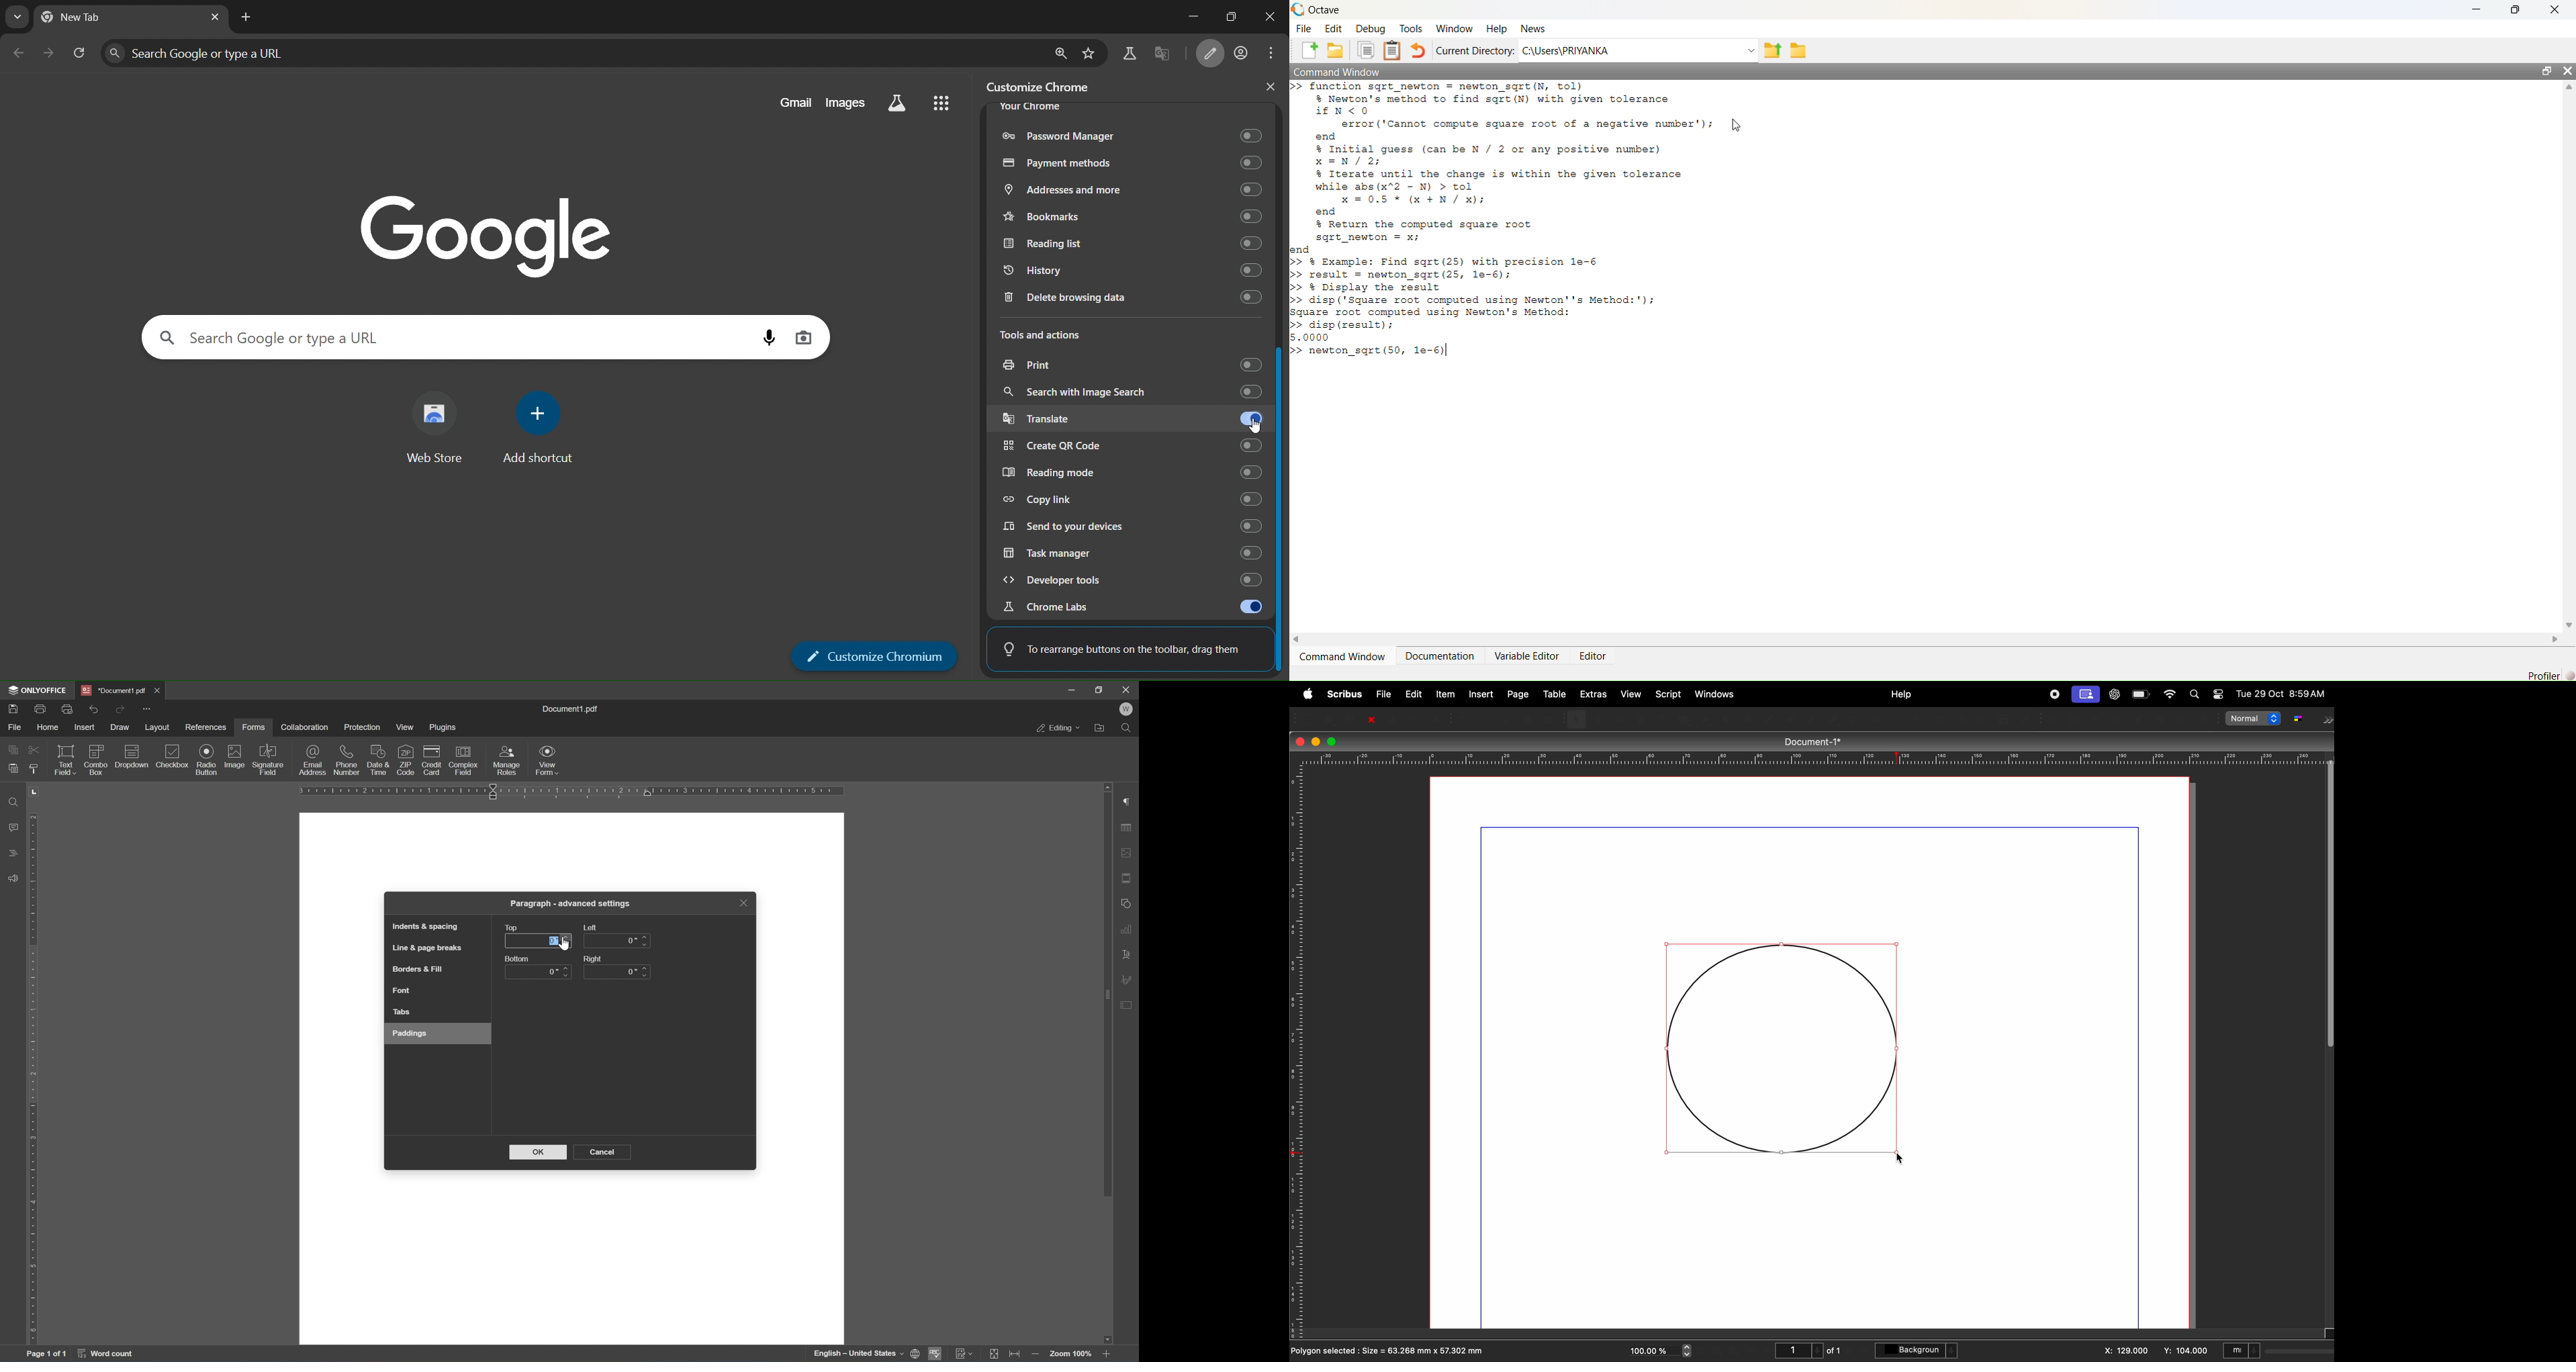  I want to click on Spiral, so click(1747, 719).